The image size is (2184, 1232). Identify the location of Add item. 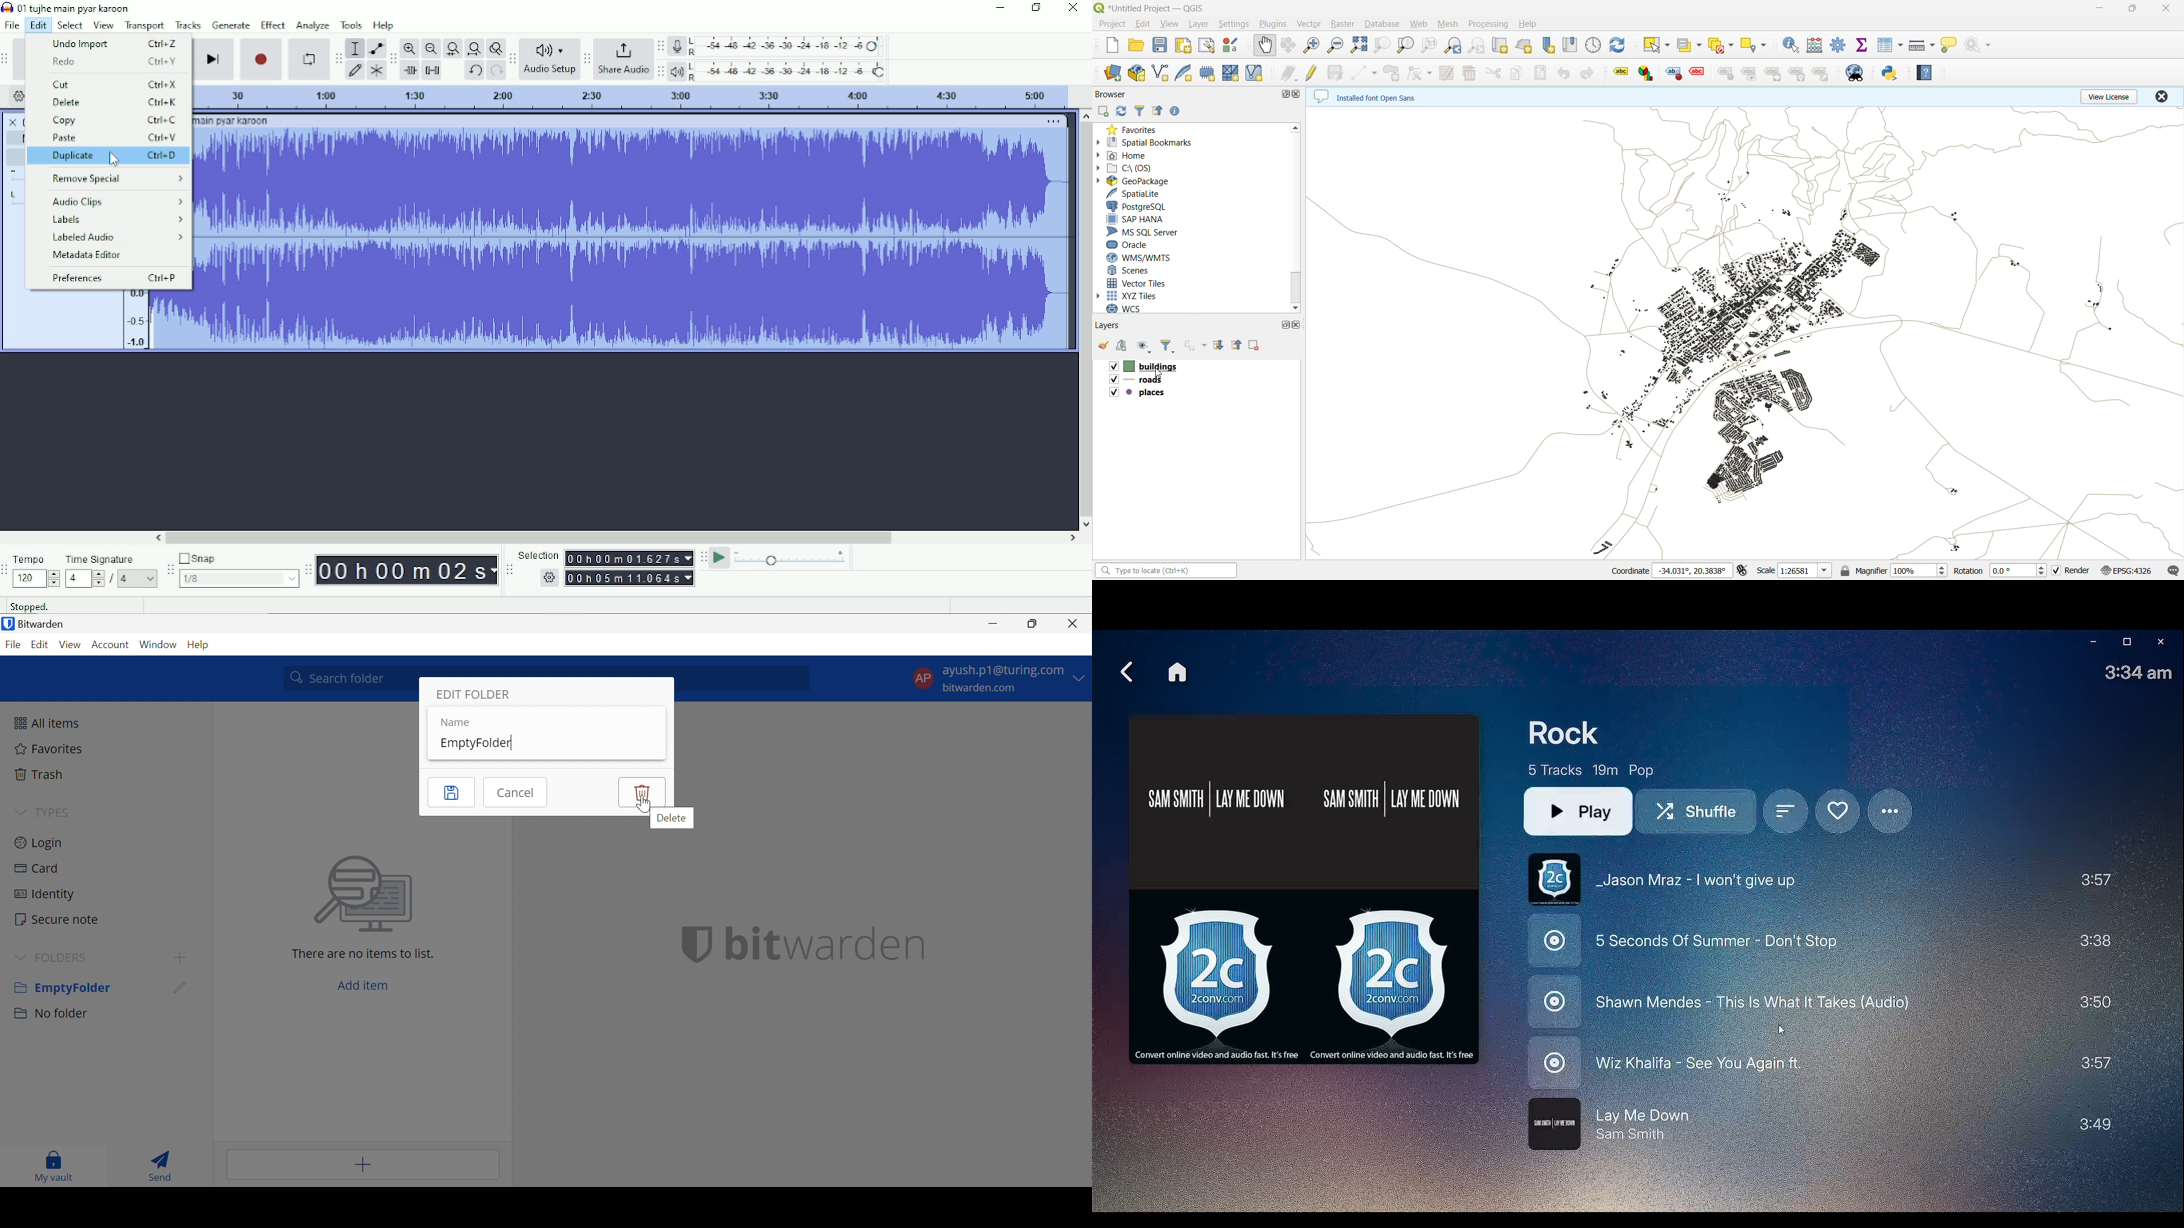
(366, 1165).